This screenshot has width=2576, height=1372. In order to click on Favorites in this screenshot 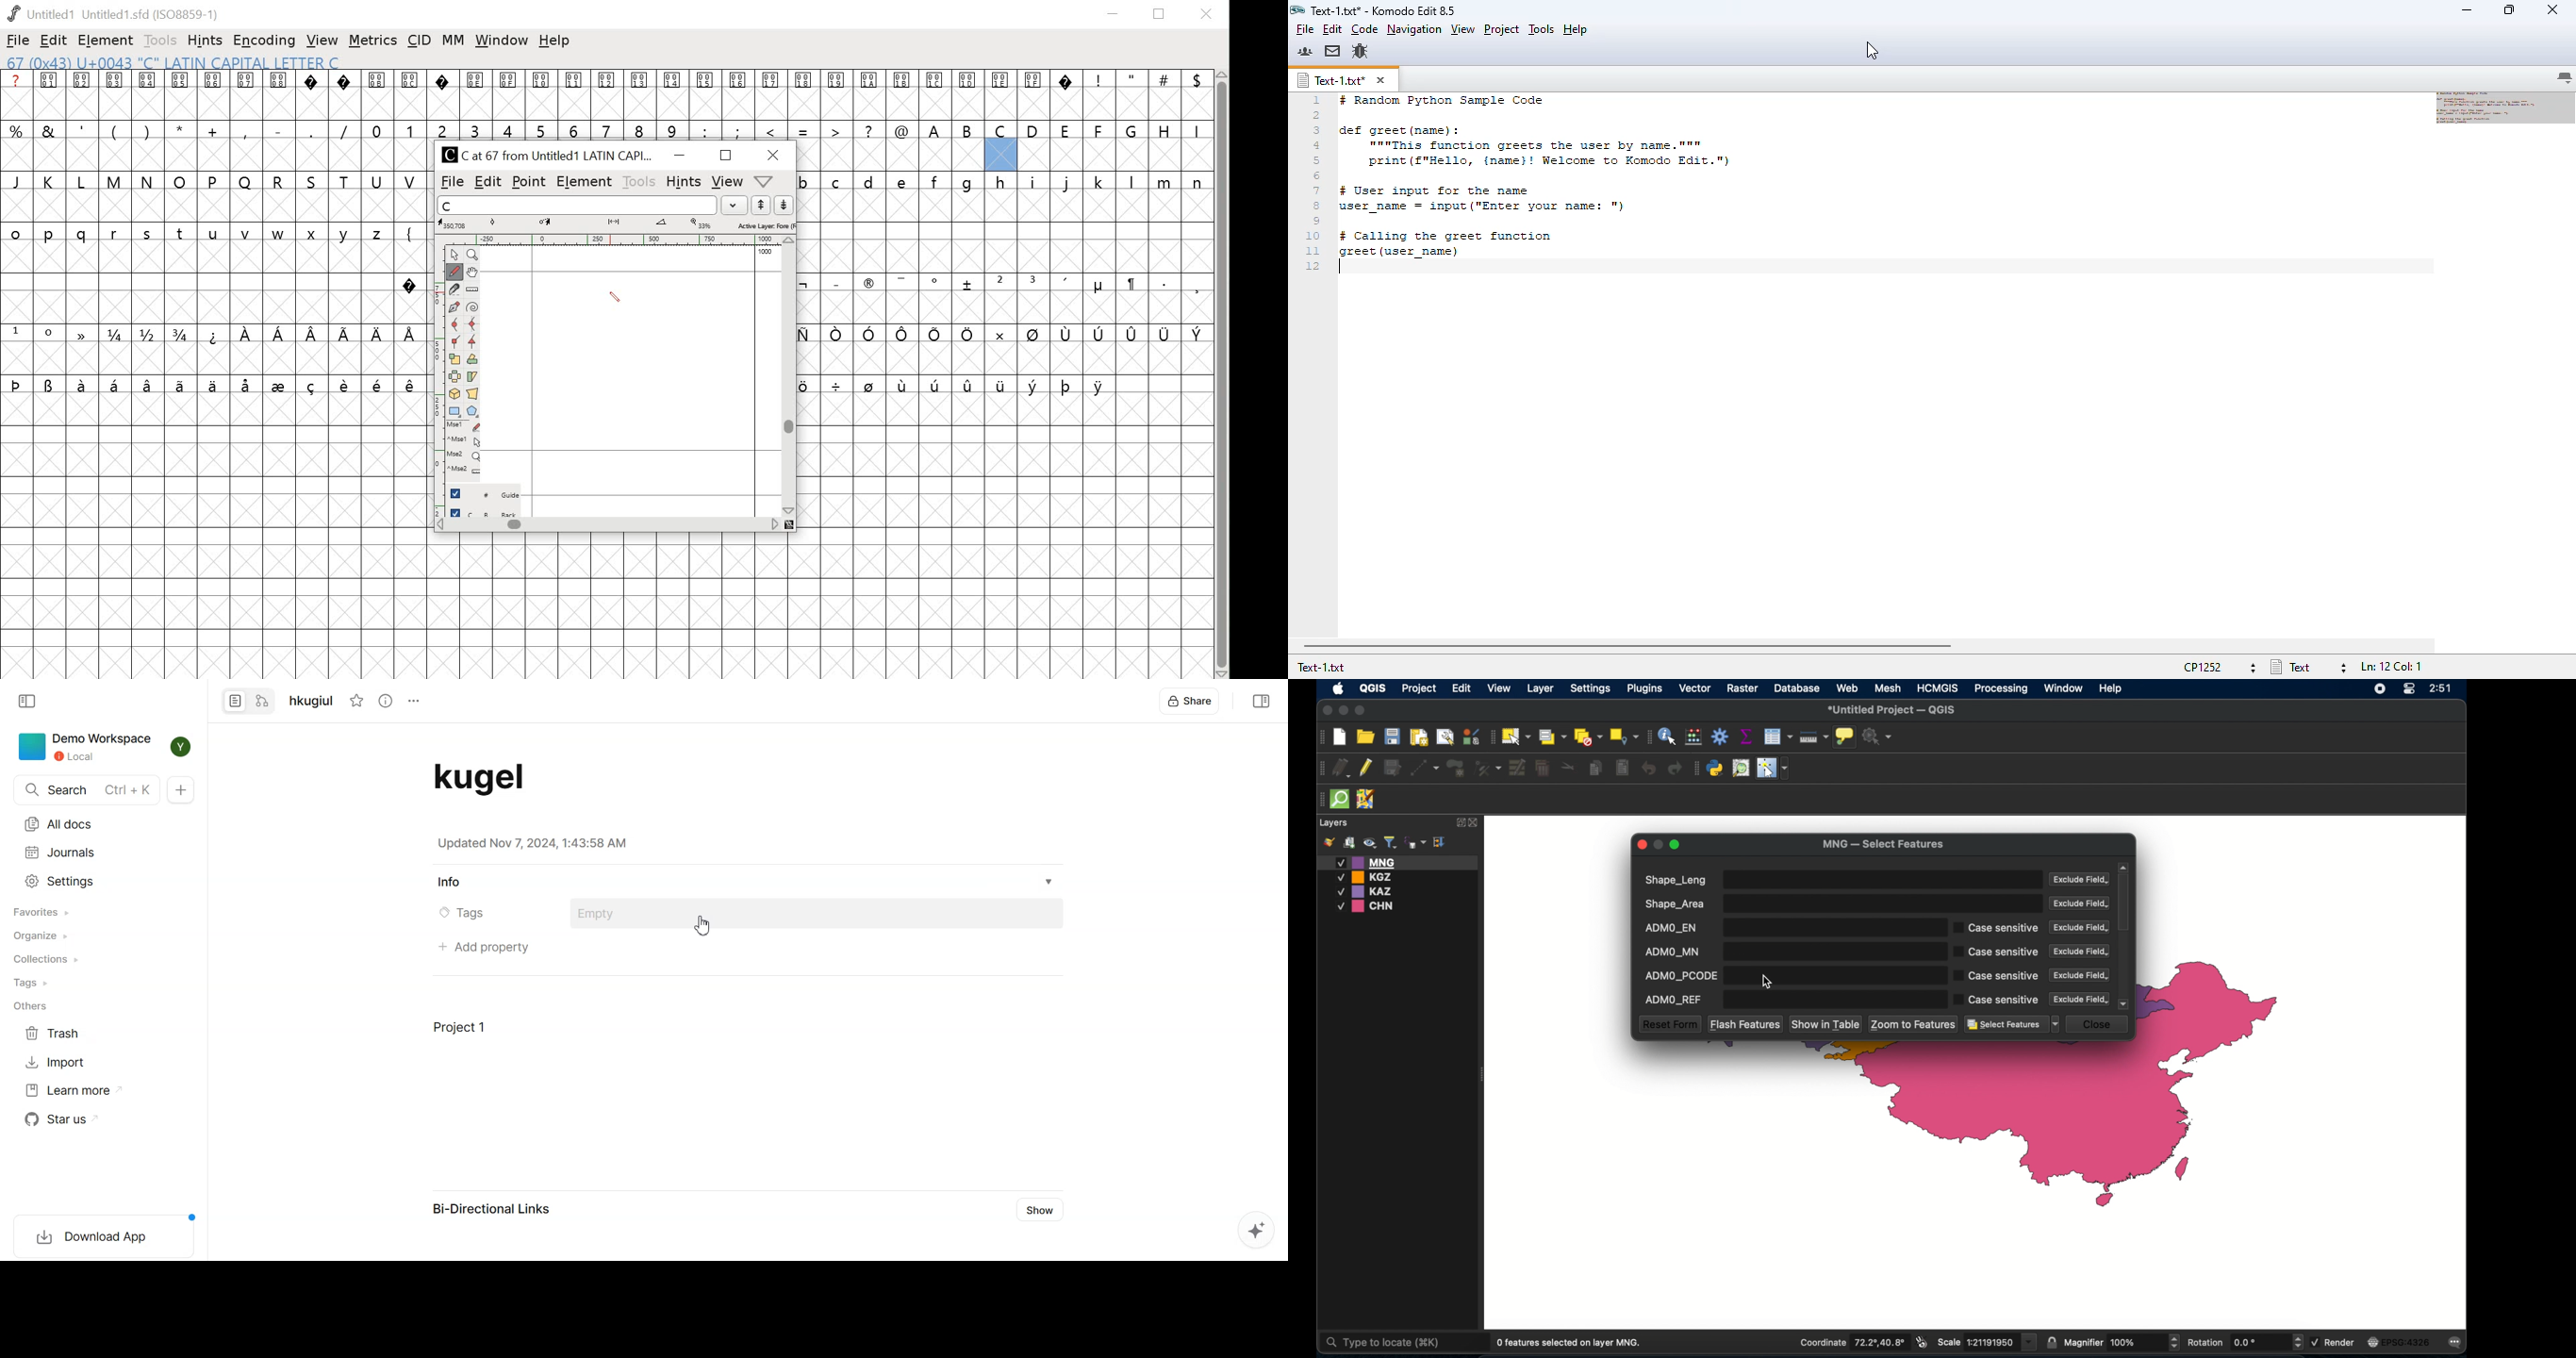, I will do `click(40, 912)`.